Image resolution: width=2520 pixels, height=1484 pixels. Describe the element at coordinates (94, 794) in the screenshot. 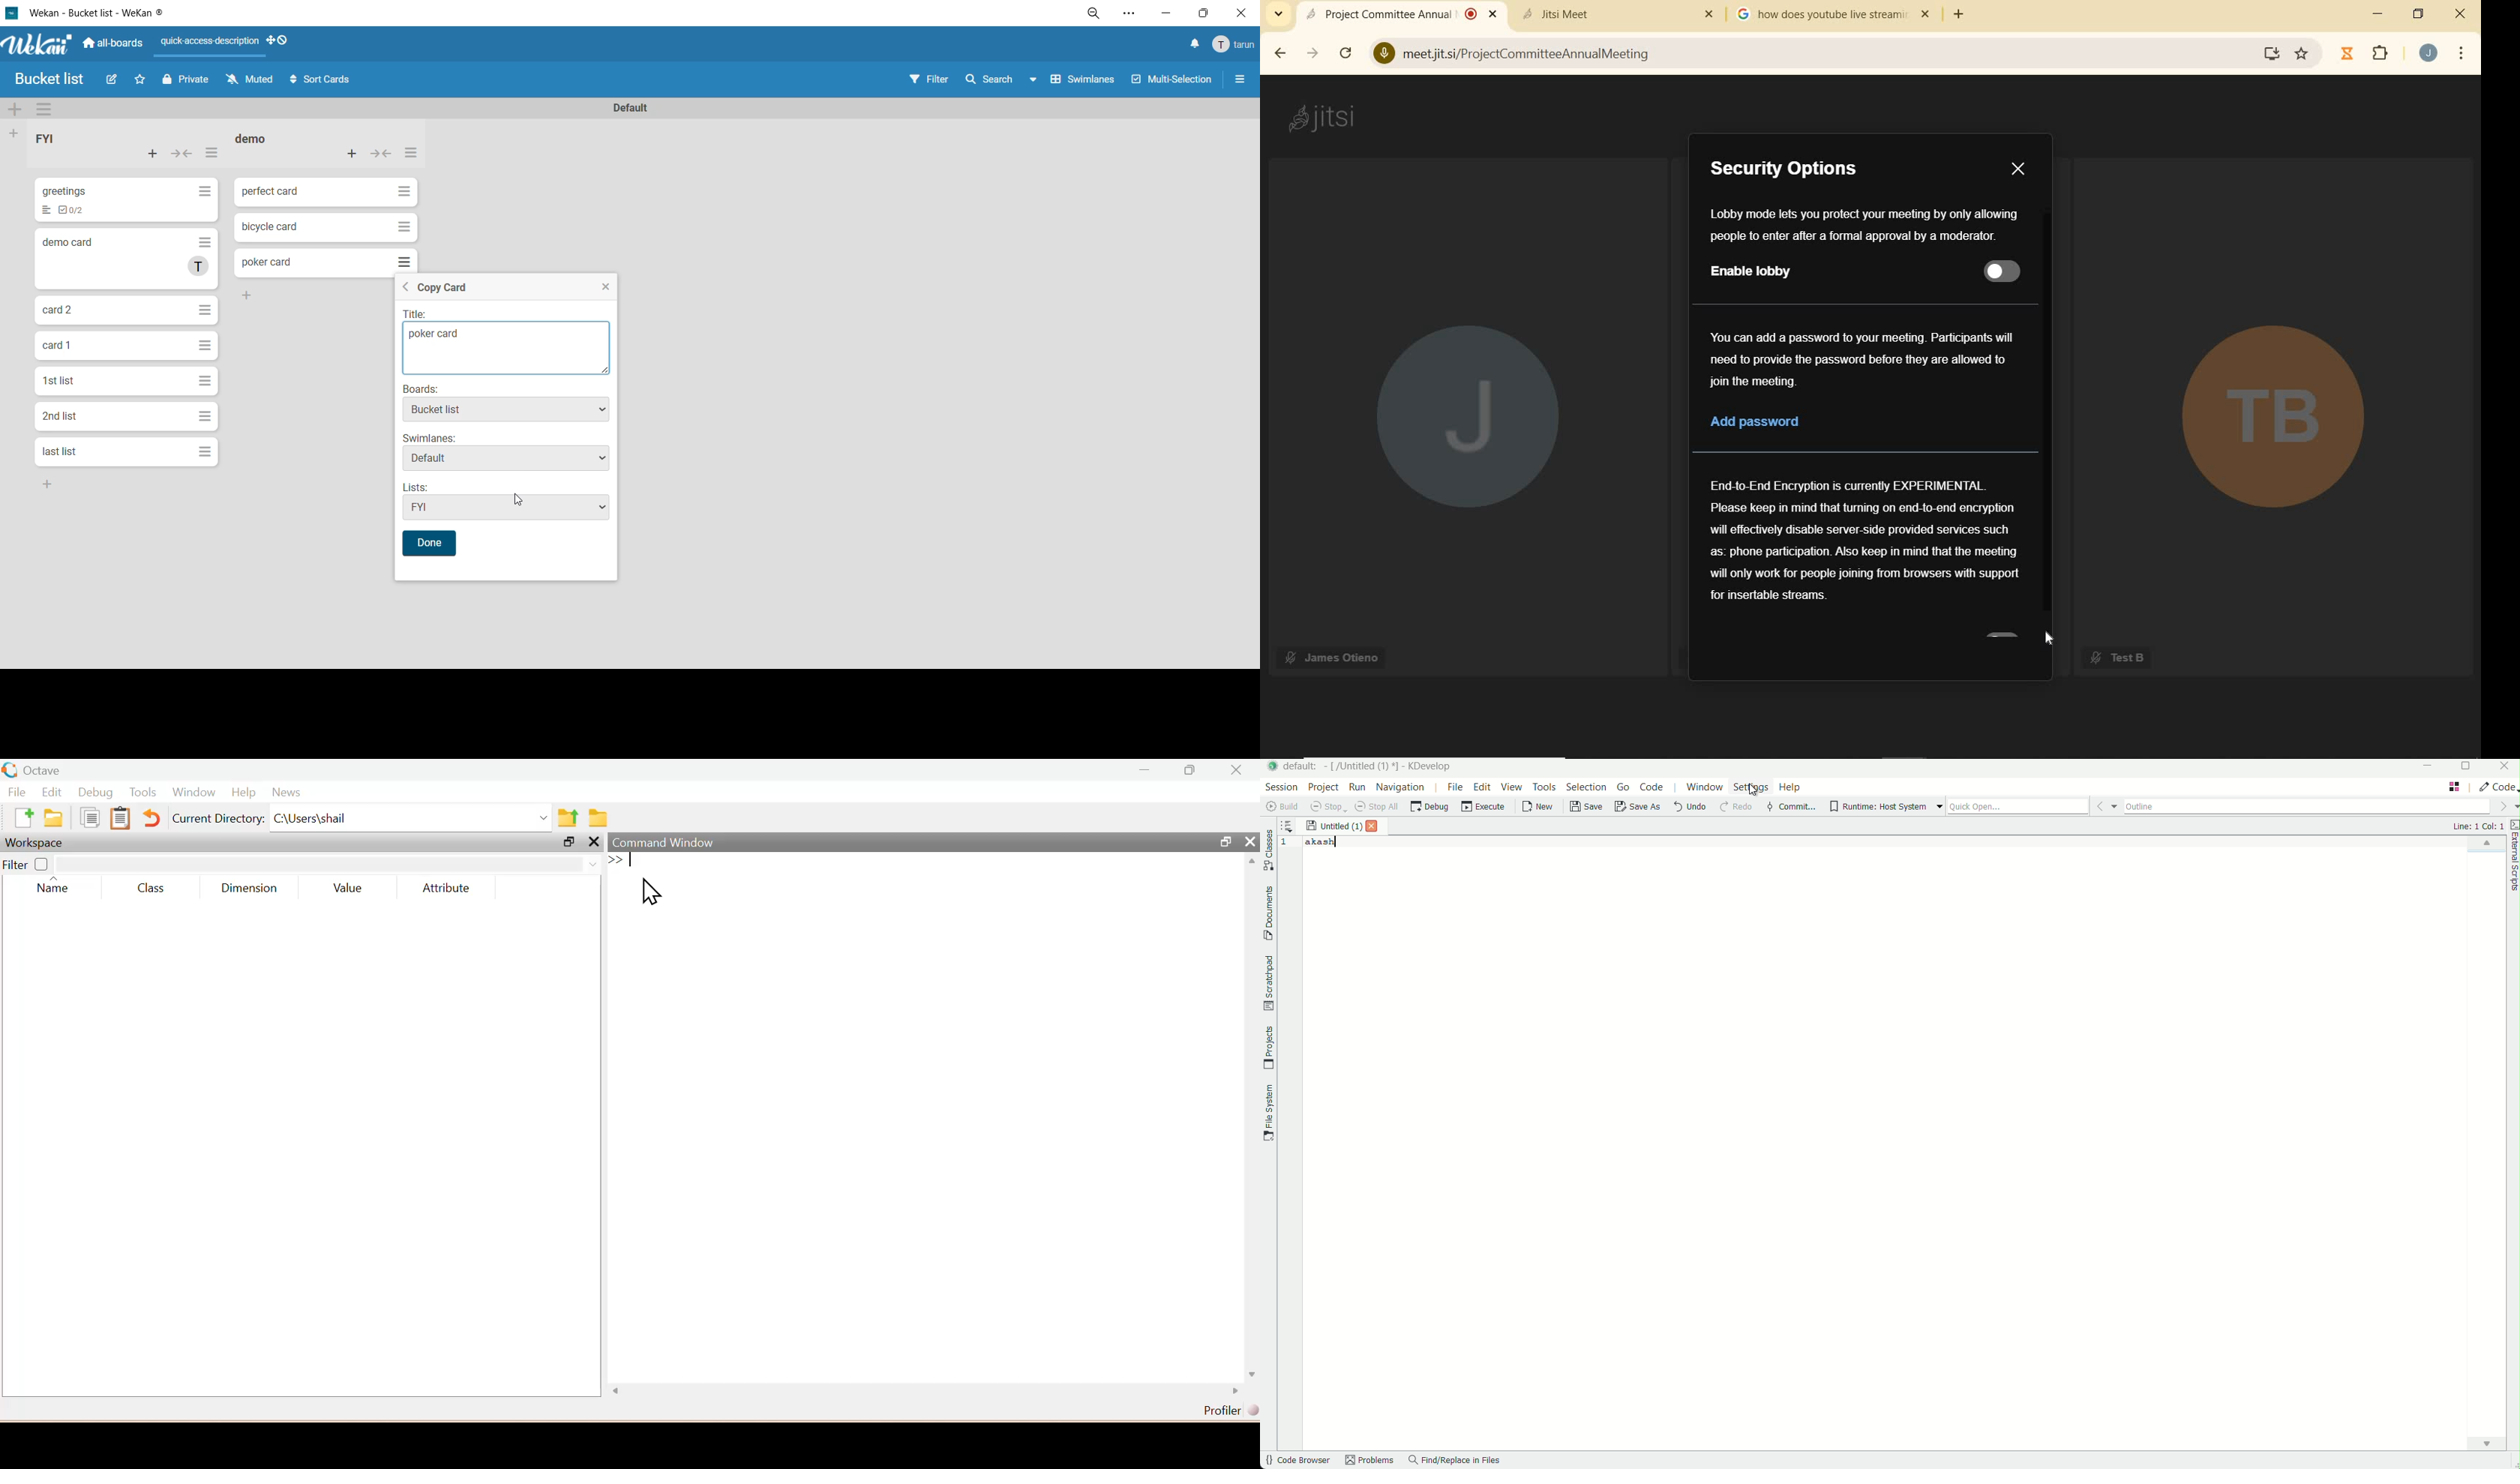

I see `Debug` at that location.